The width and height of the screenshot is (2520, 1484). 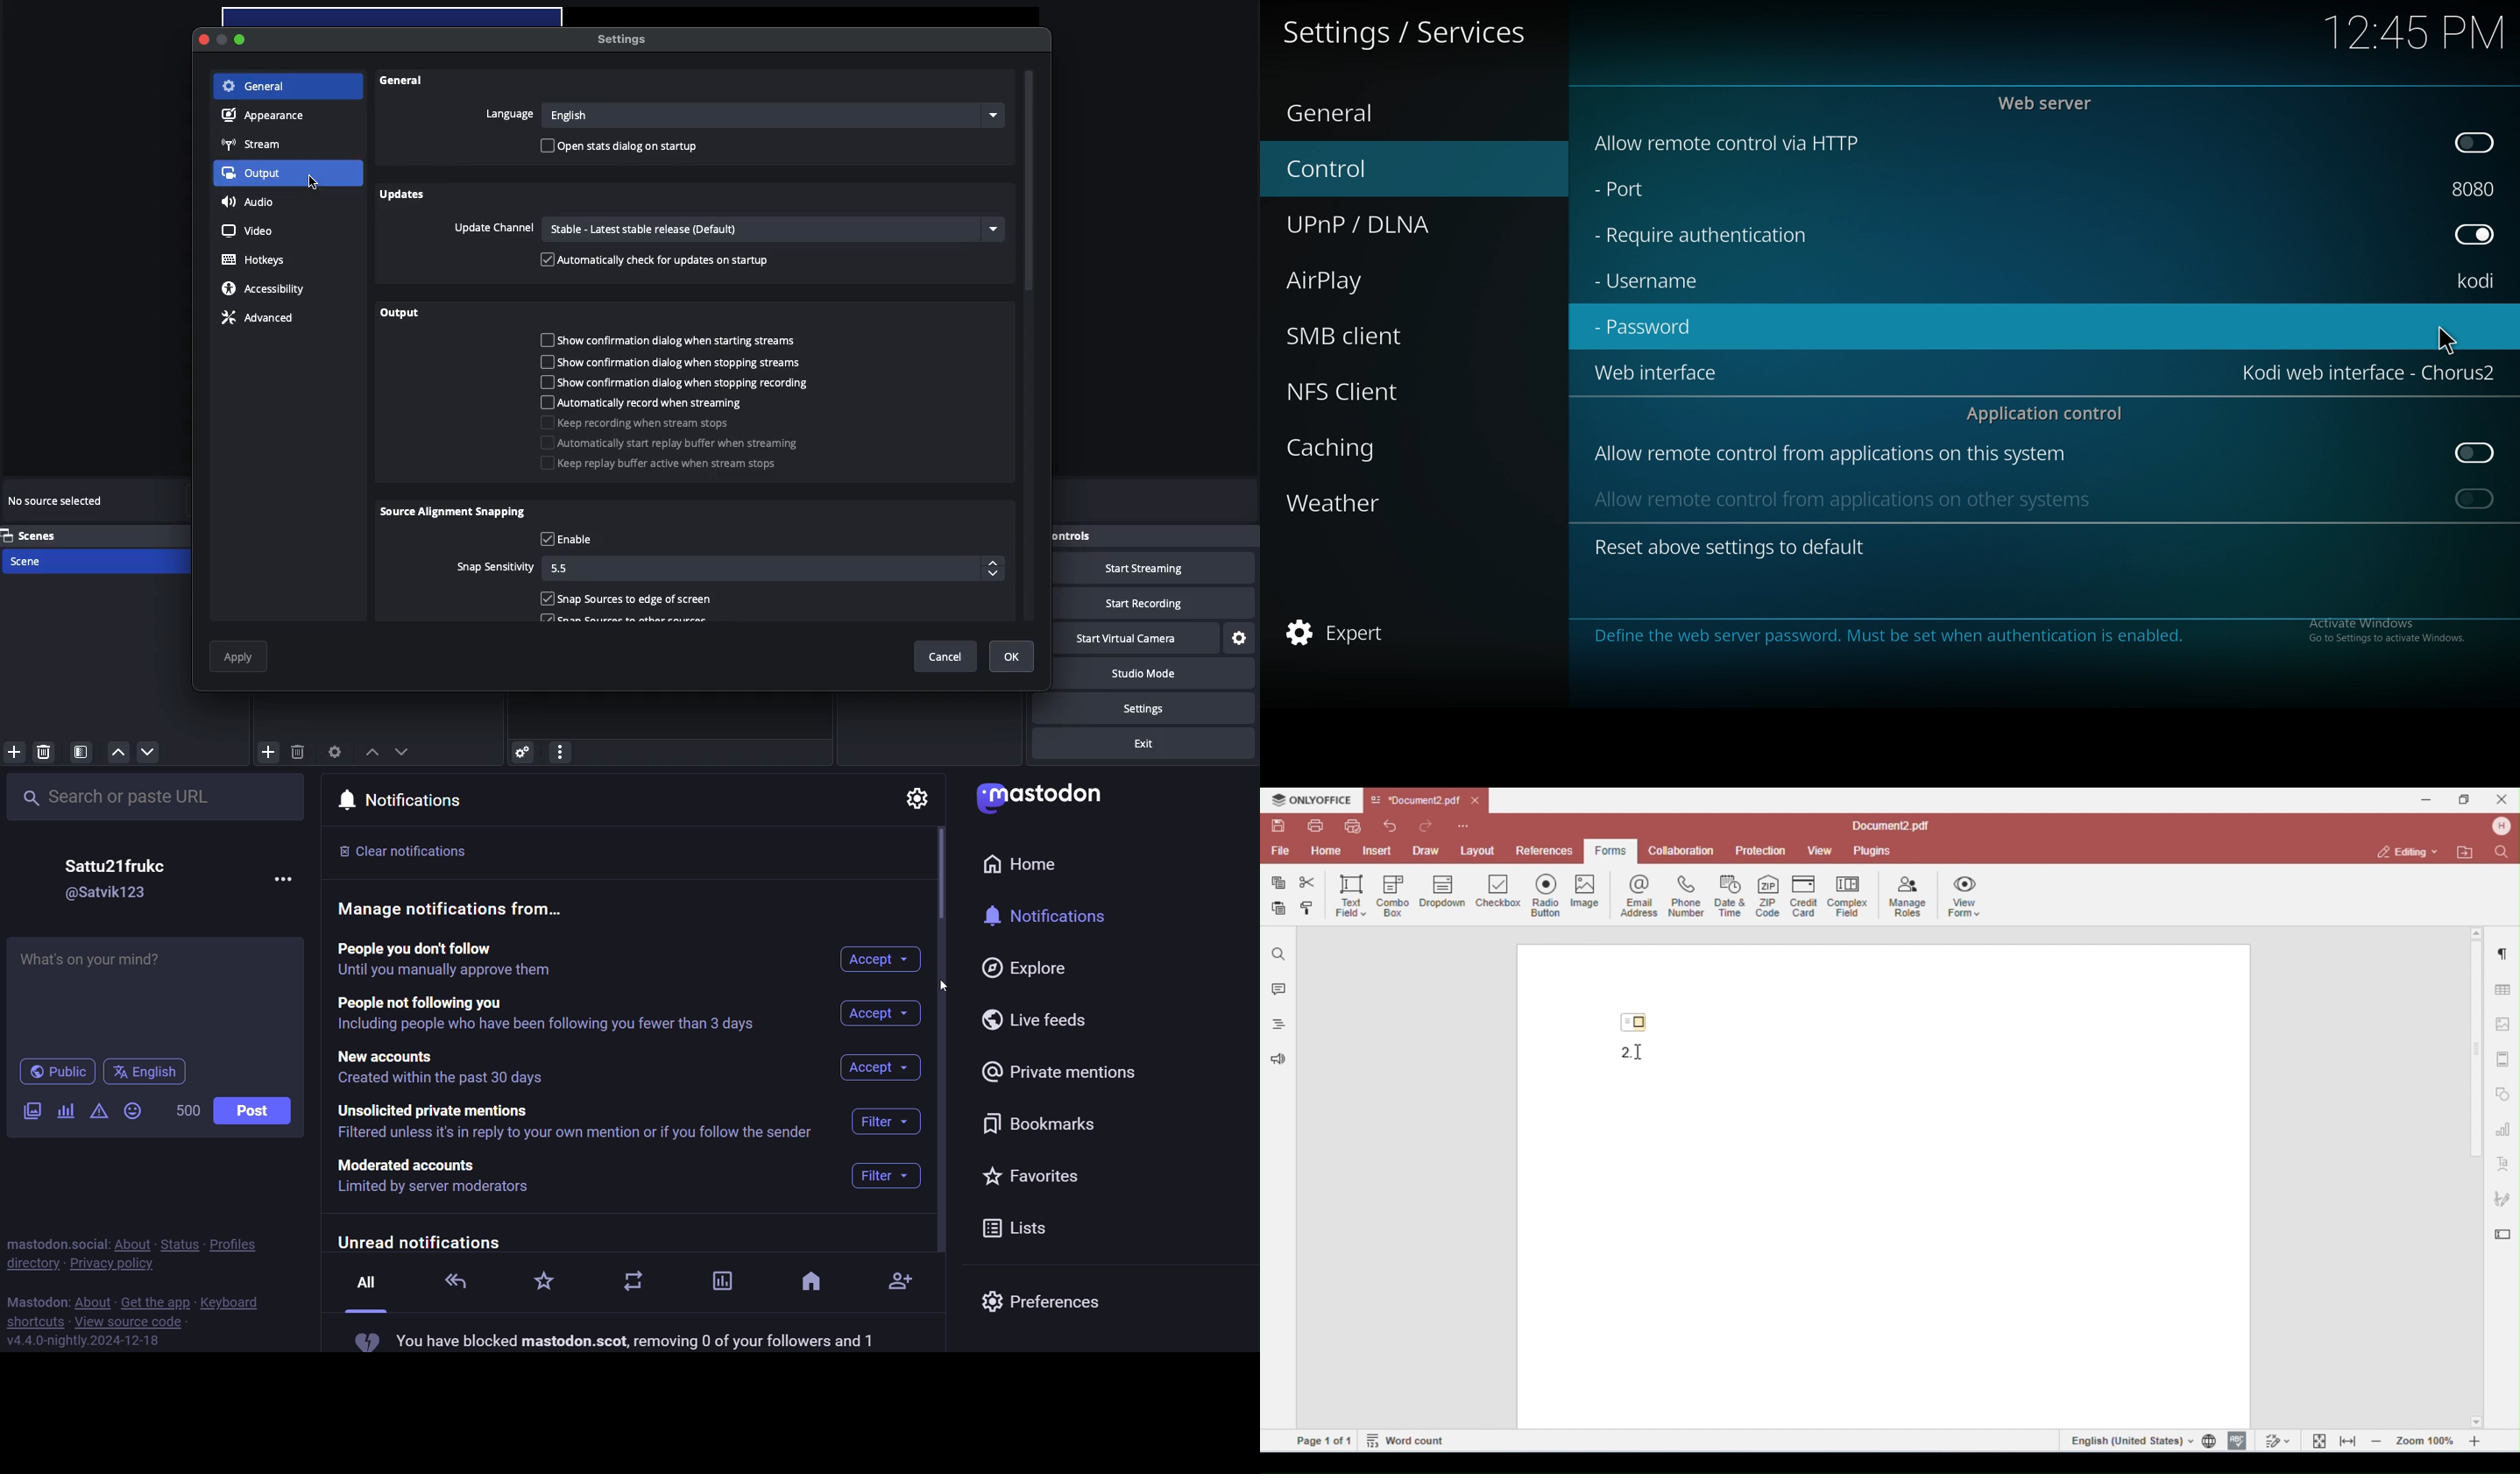 I want to click on view source code, so click(x=130, y=1323).